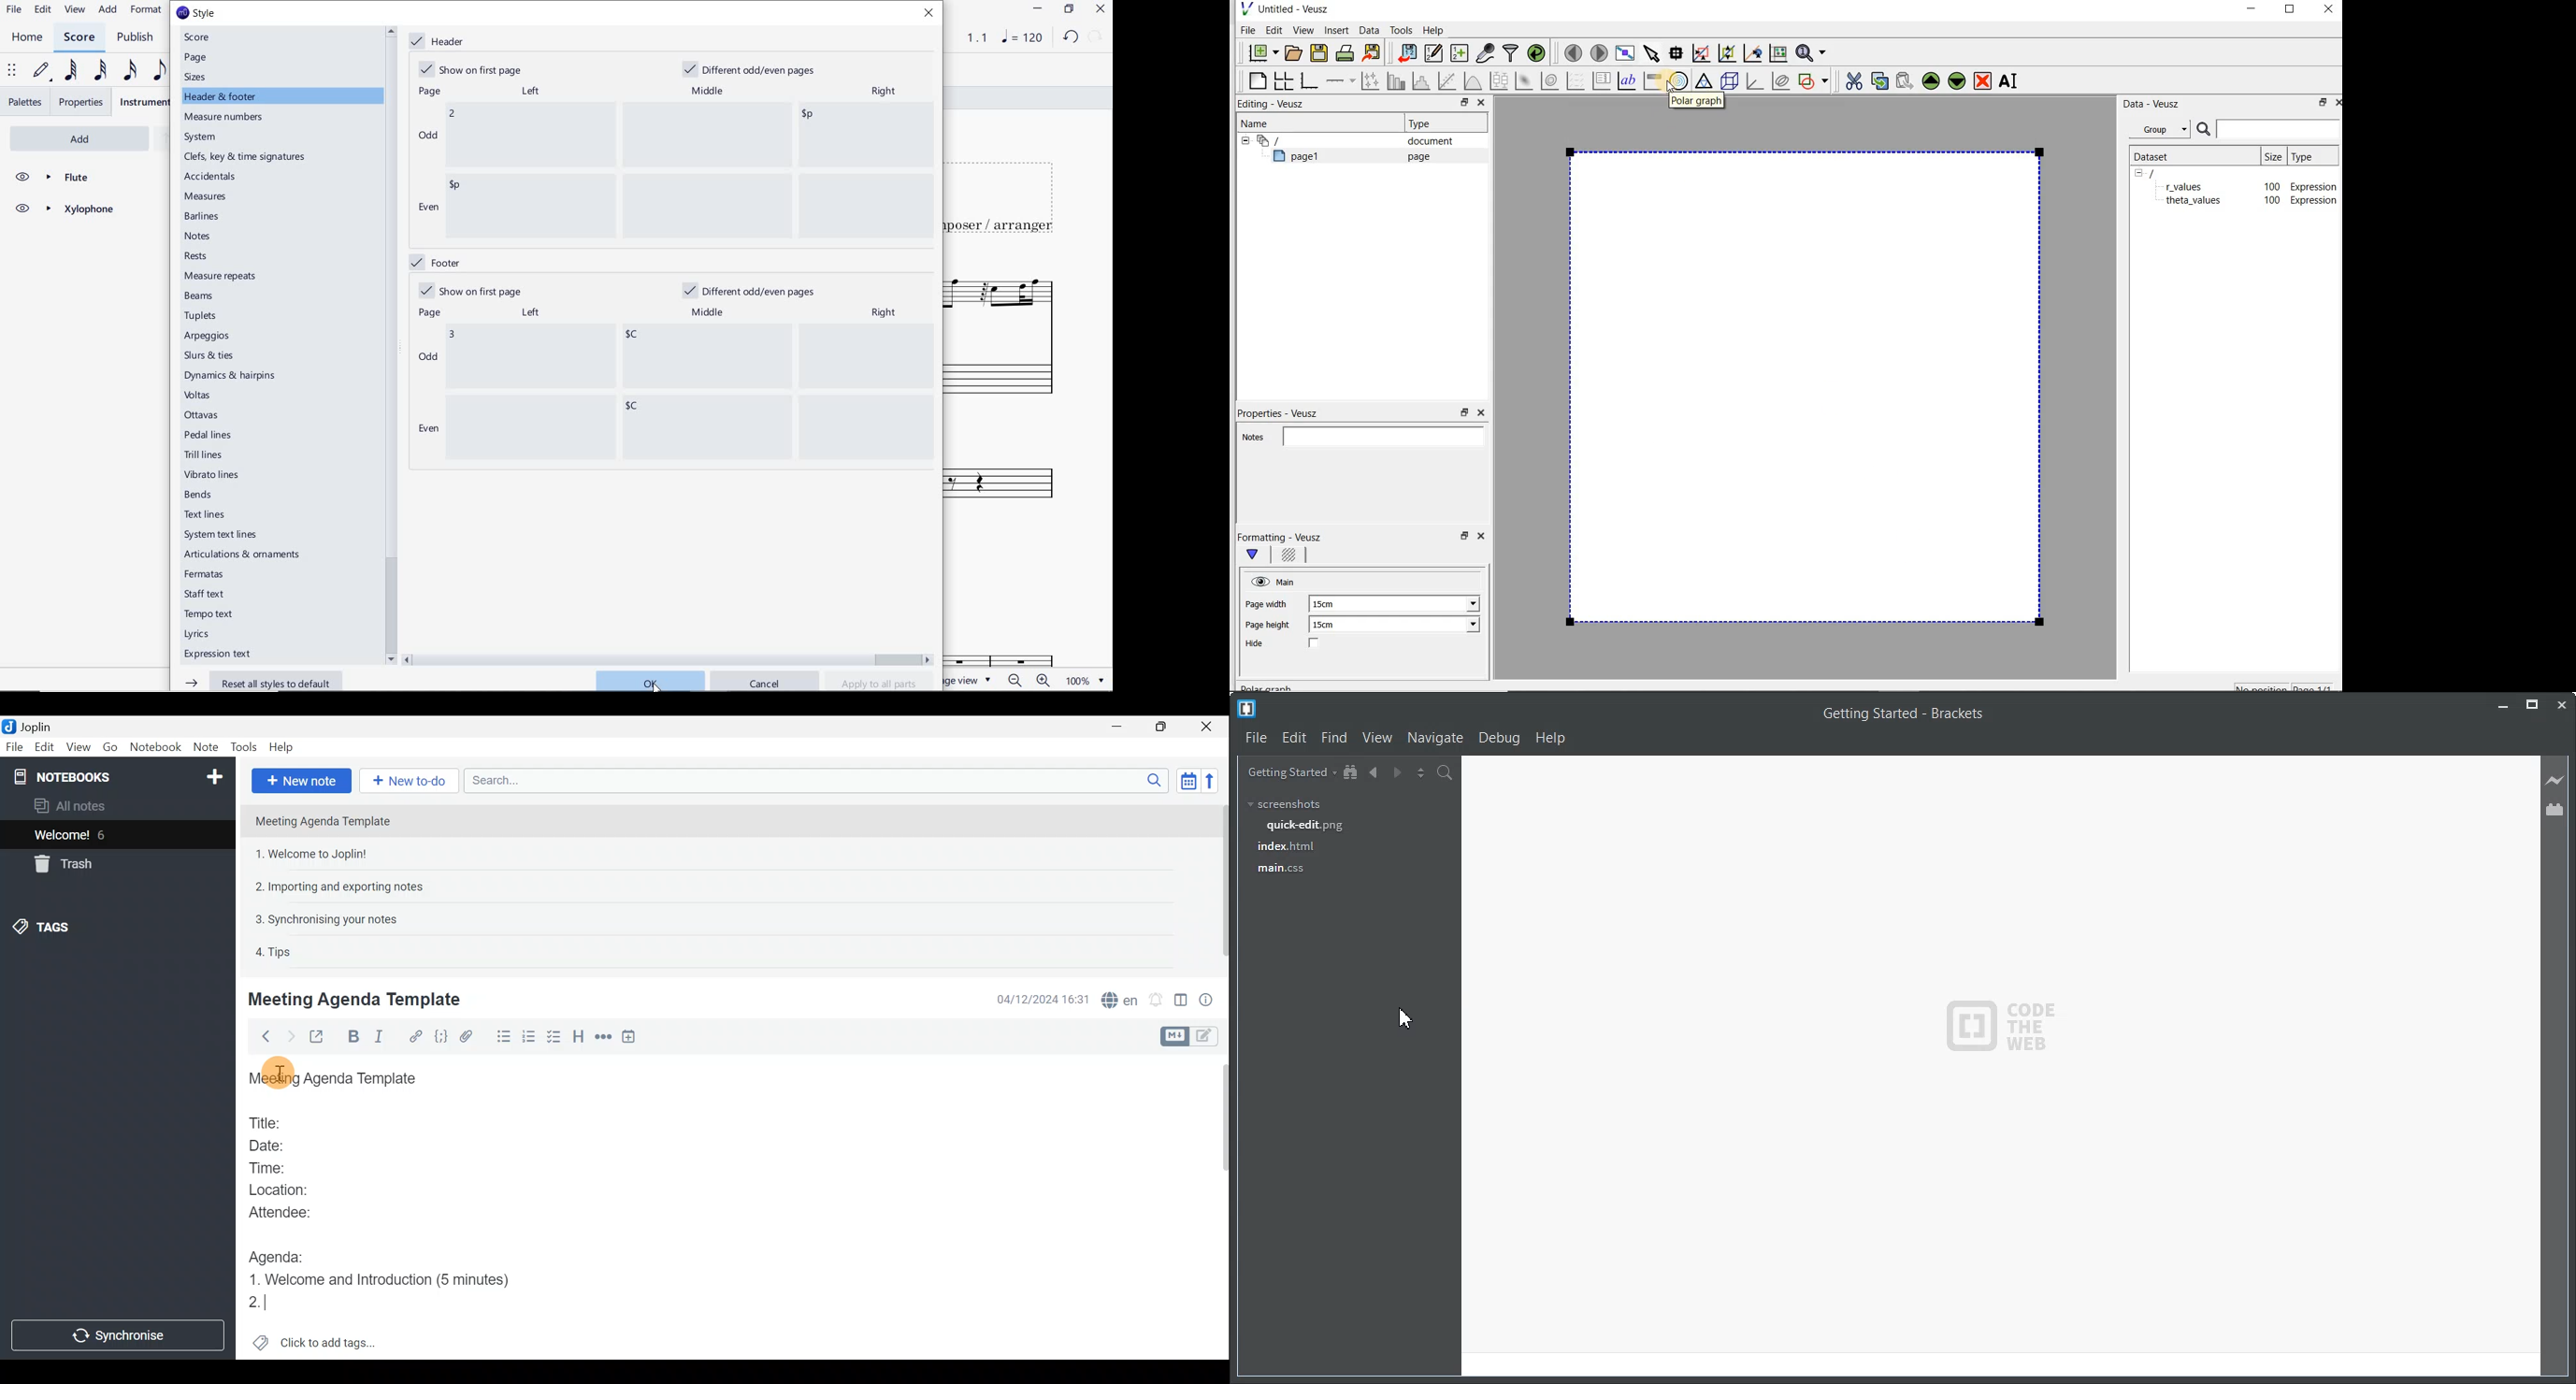 The height and width of the screenshot is (1400, 2576). What do you see at coordinates (441, 1037) in the screenshot?
I see `Code` at bounding box center [441, 1037].